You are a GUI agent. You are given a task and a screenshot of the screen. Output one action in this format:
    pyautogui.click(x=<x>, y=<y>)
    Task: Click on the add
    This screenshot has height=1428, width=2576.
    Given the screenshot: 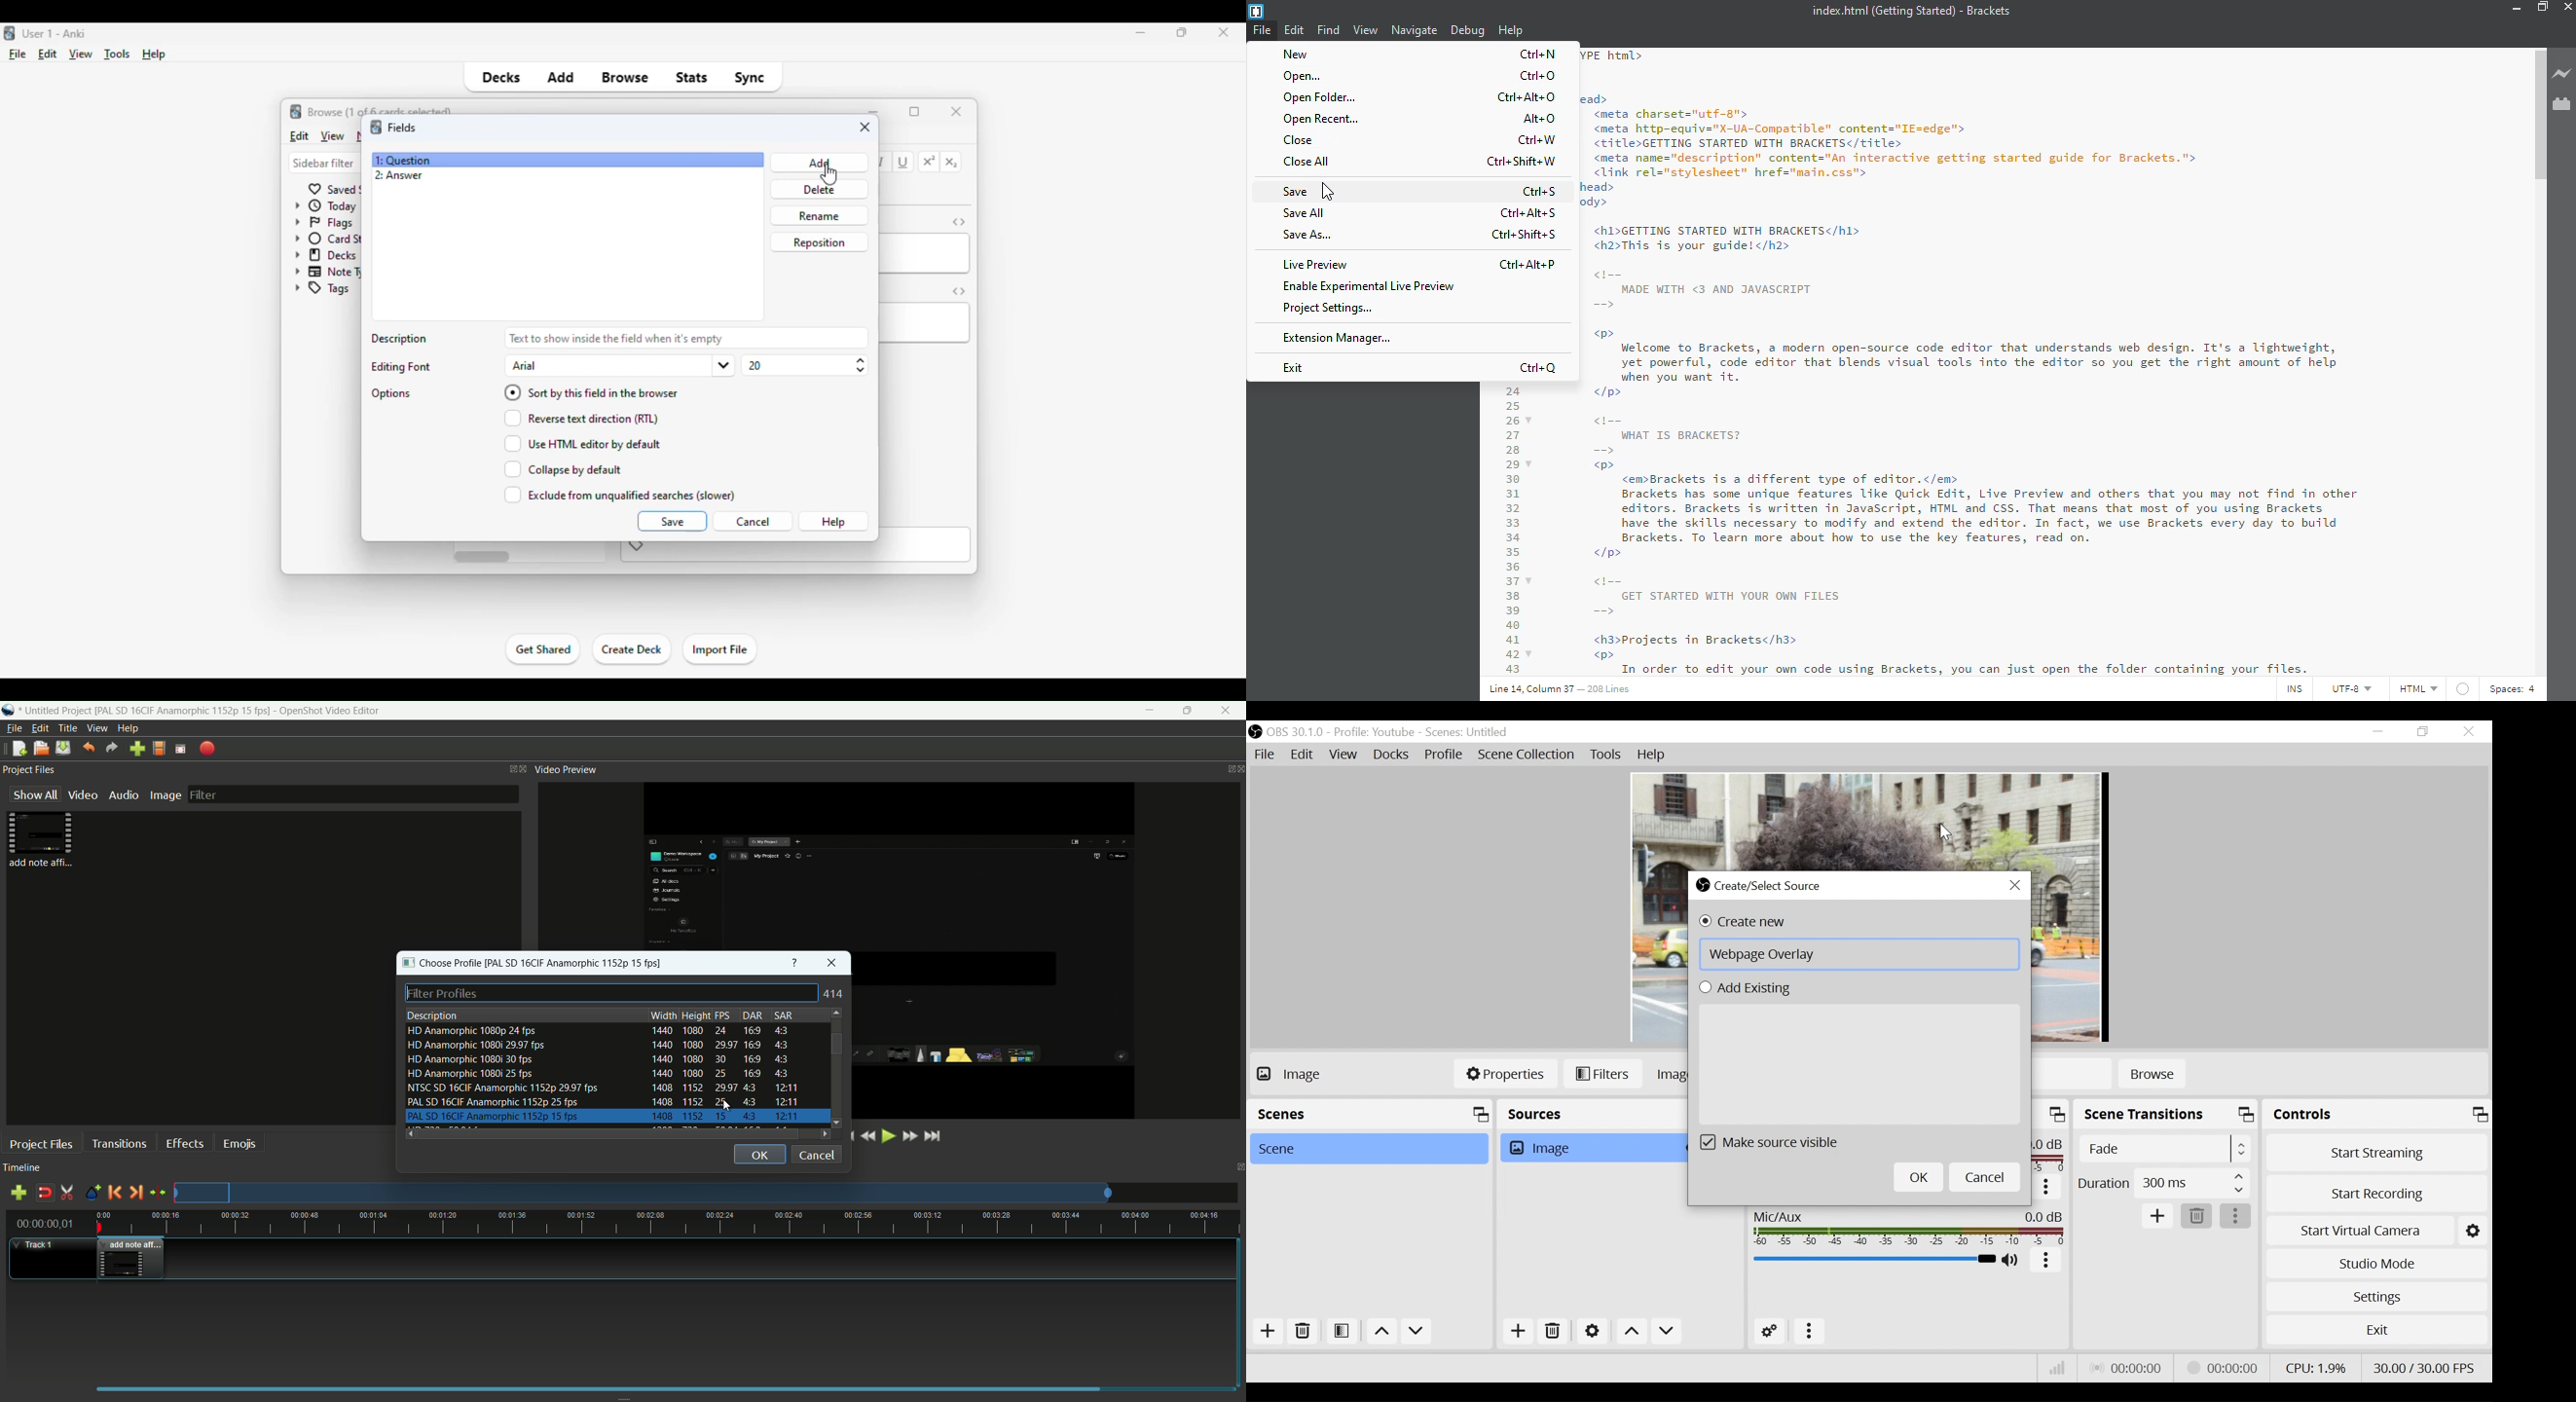 What is the action you would take?
    pyautogui.click(x=817, y=163)
    